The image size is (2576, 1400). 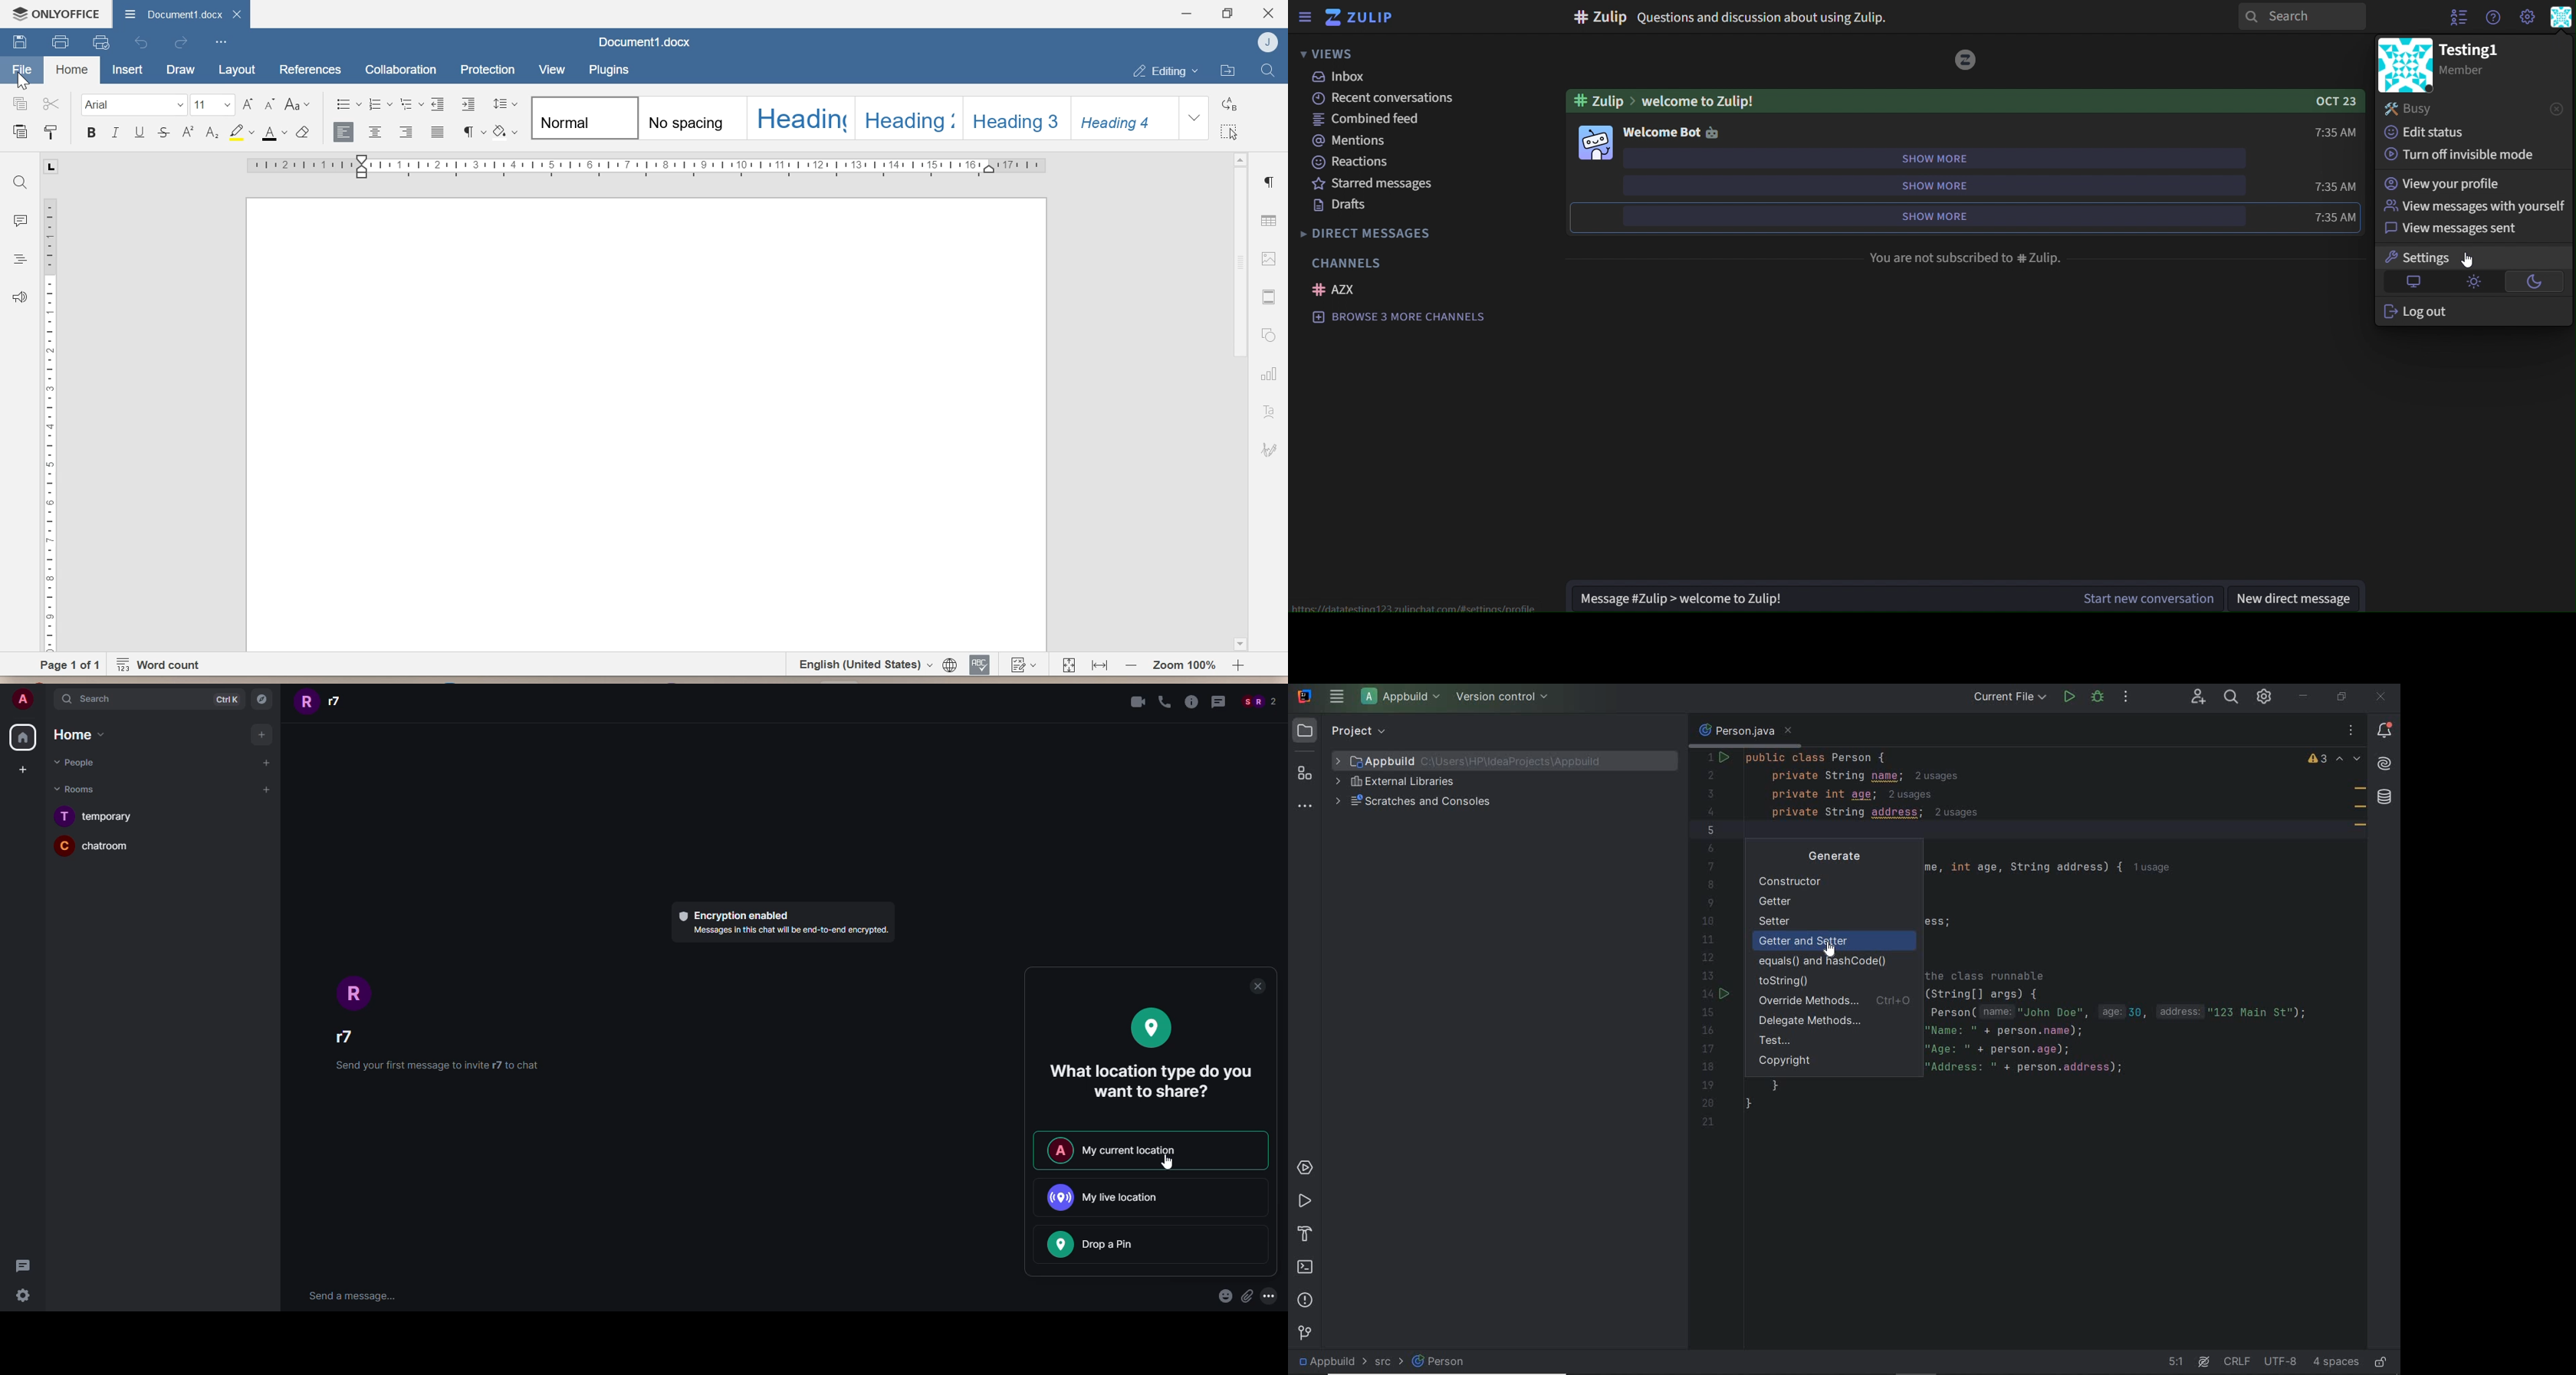 I want to click on L, so click(x=52, y=166).